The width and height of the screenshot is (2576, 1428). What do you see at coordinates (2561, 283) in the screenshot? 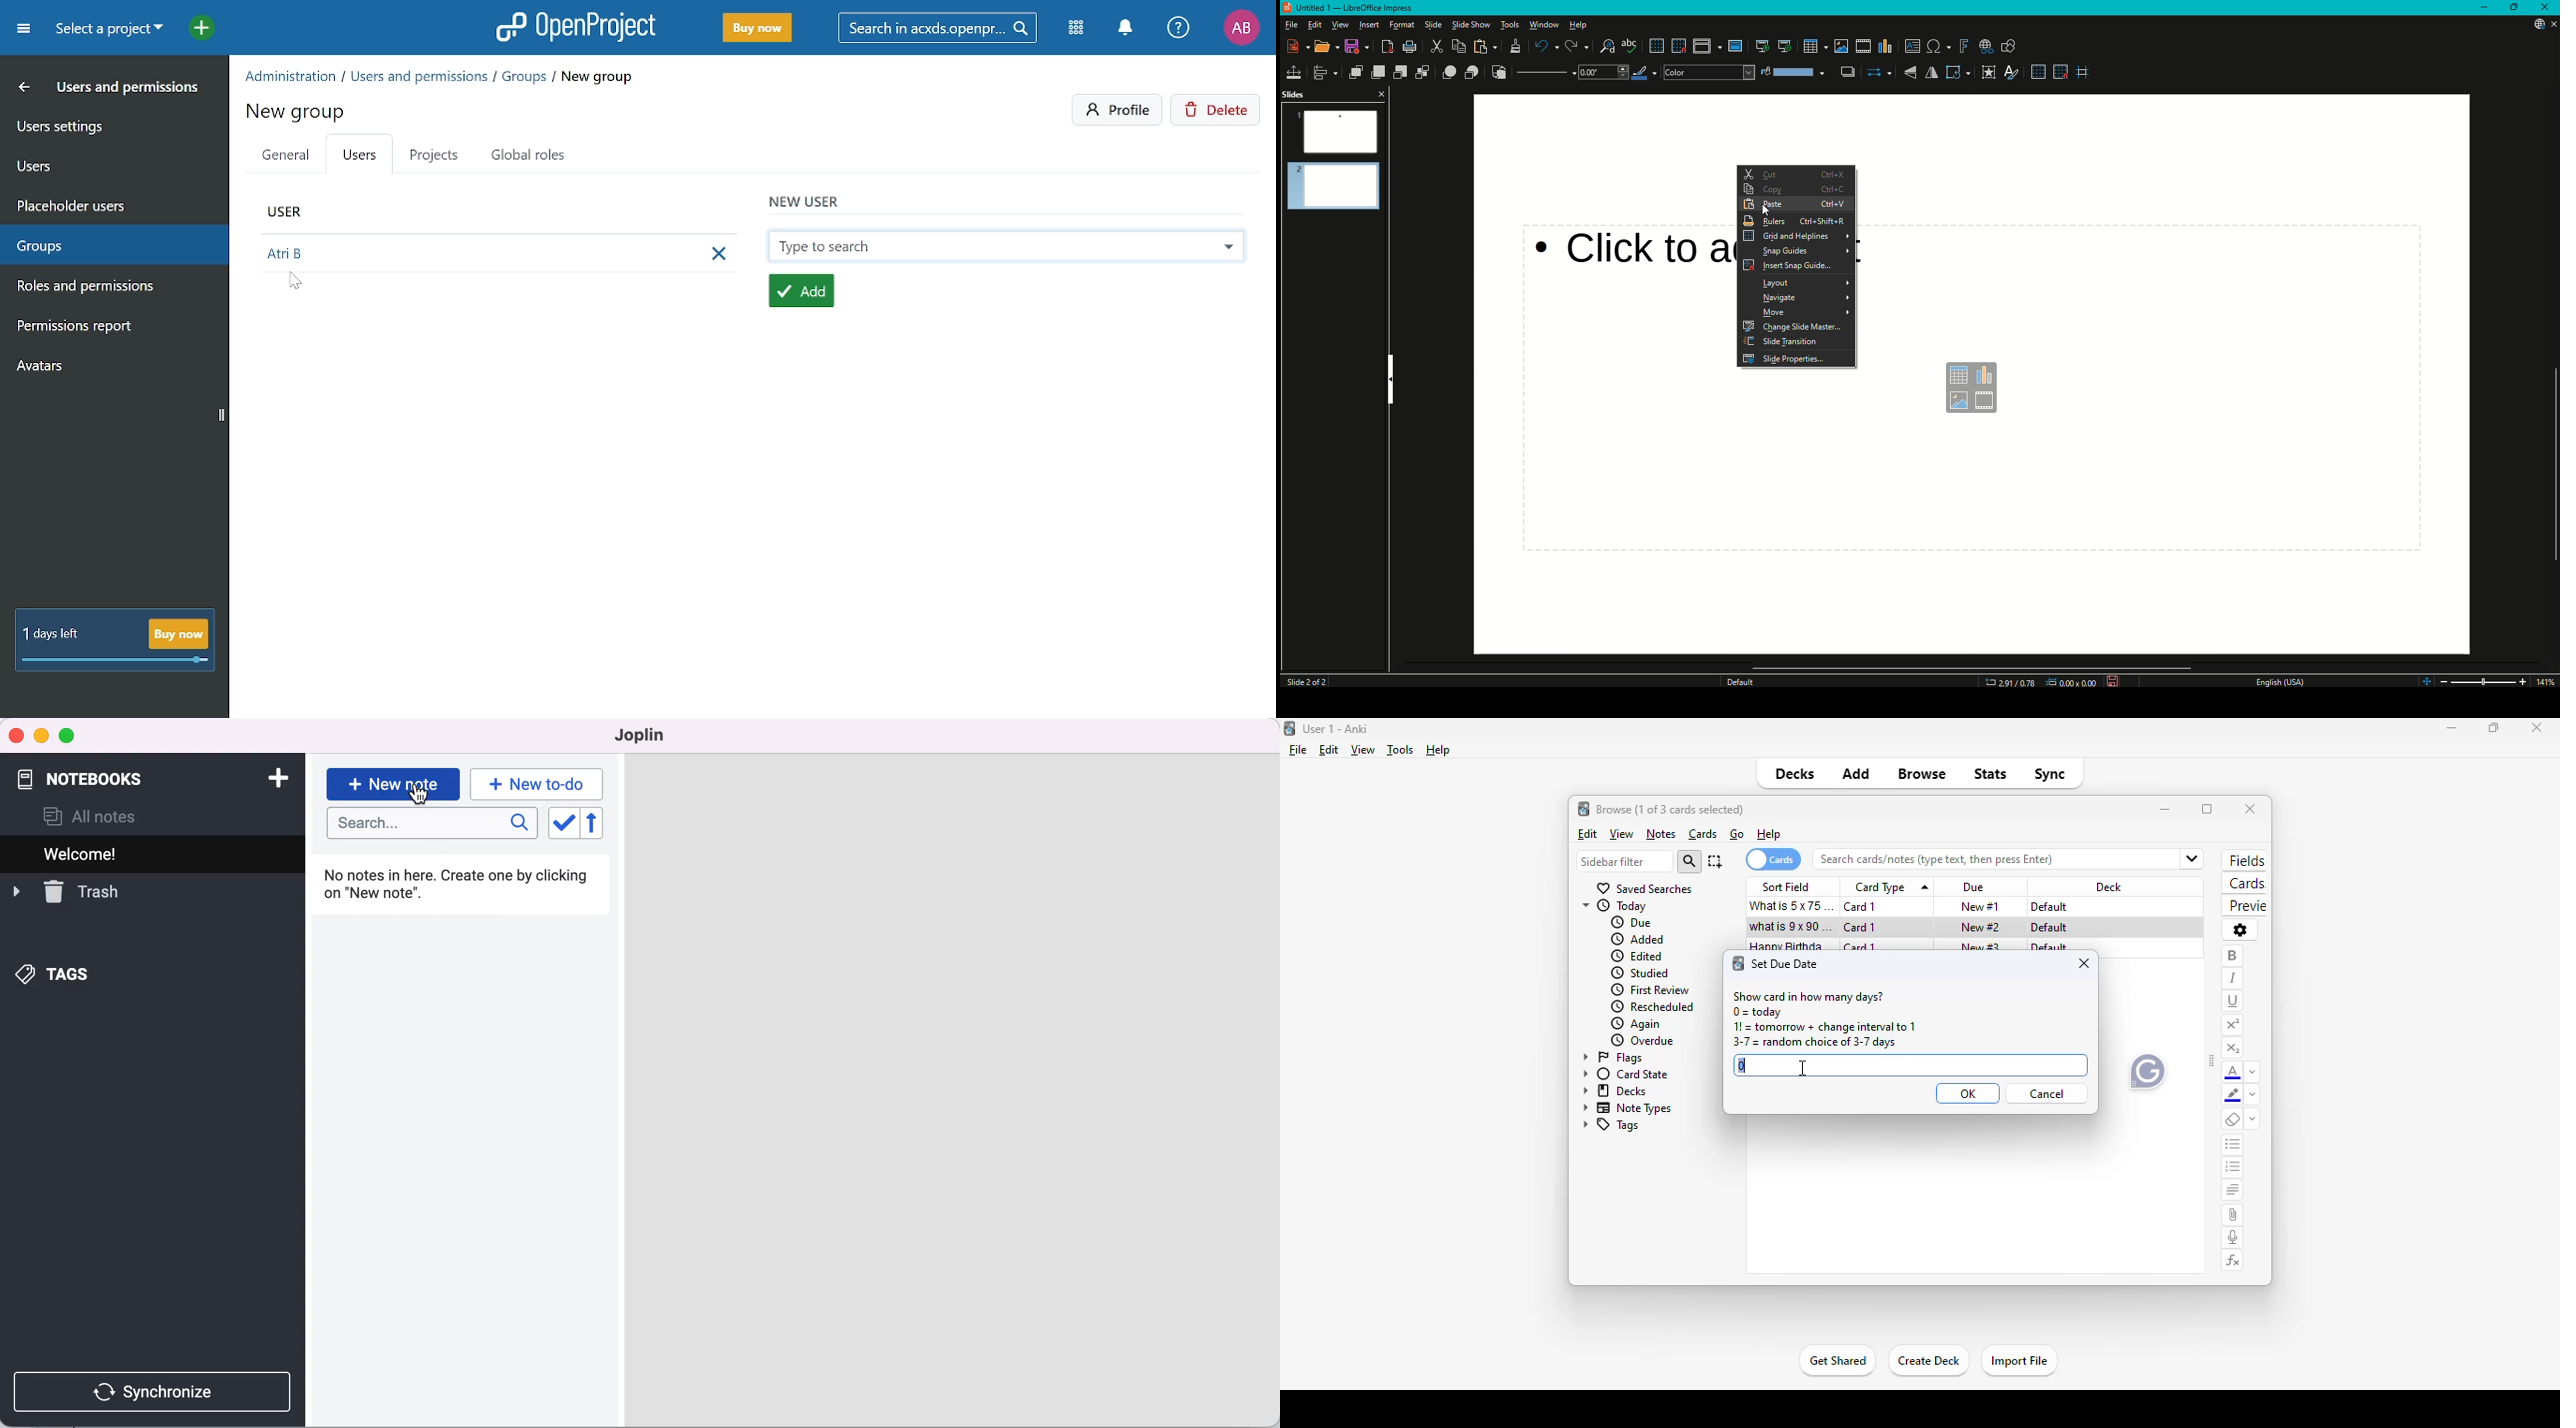
I see `Scroll` at bounding box center [2561, 283].